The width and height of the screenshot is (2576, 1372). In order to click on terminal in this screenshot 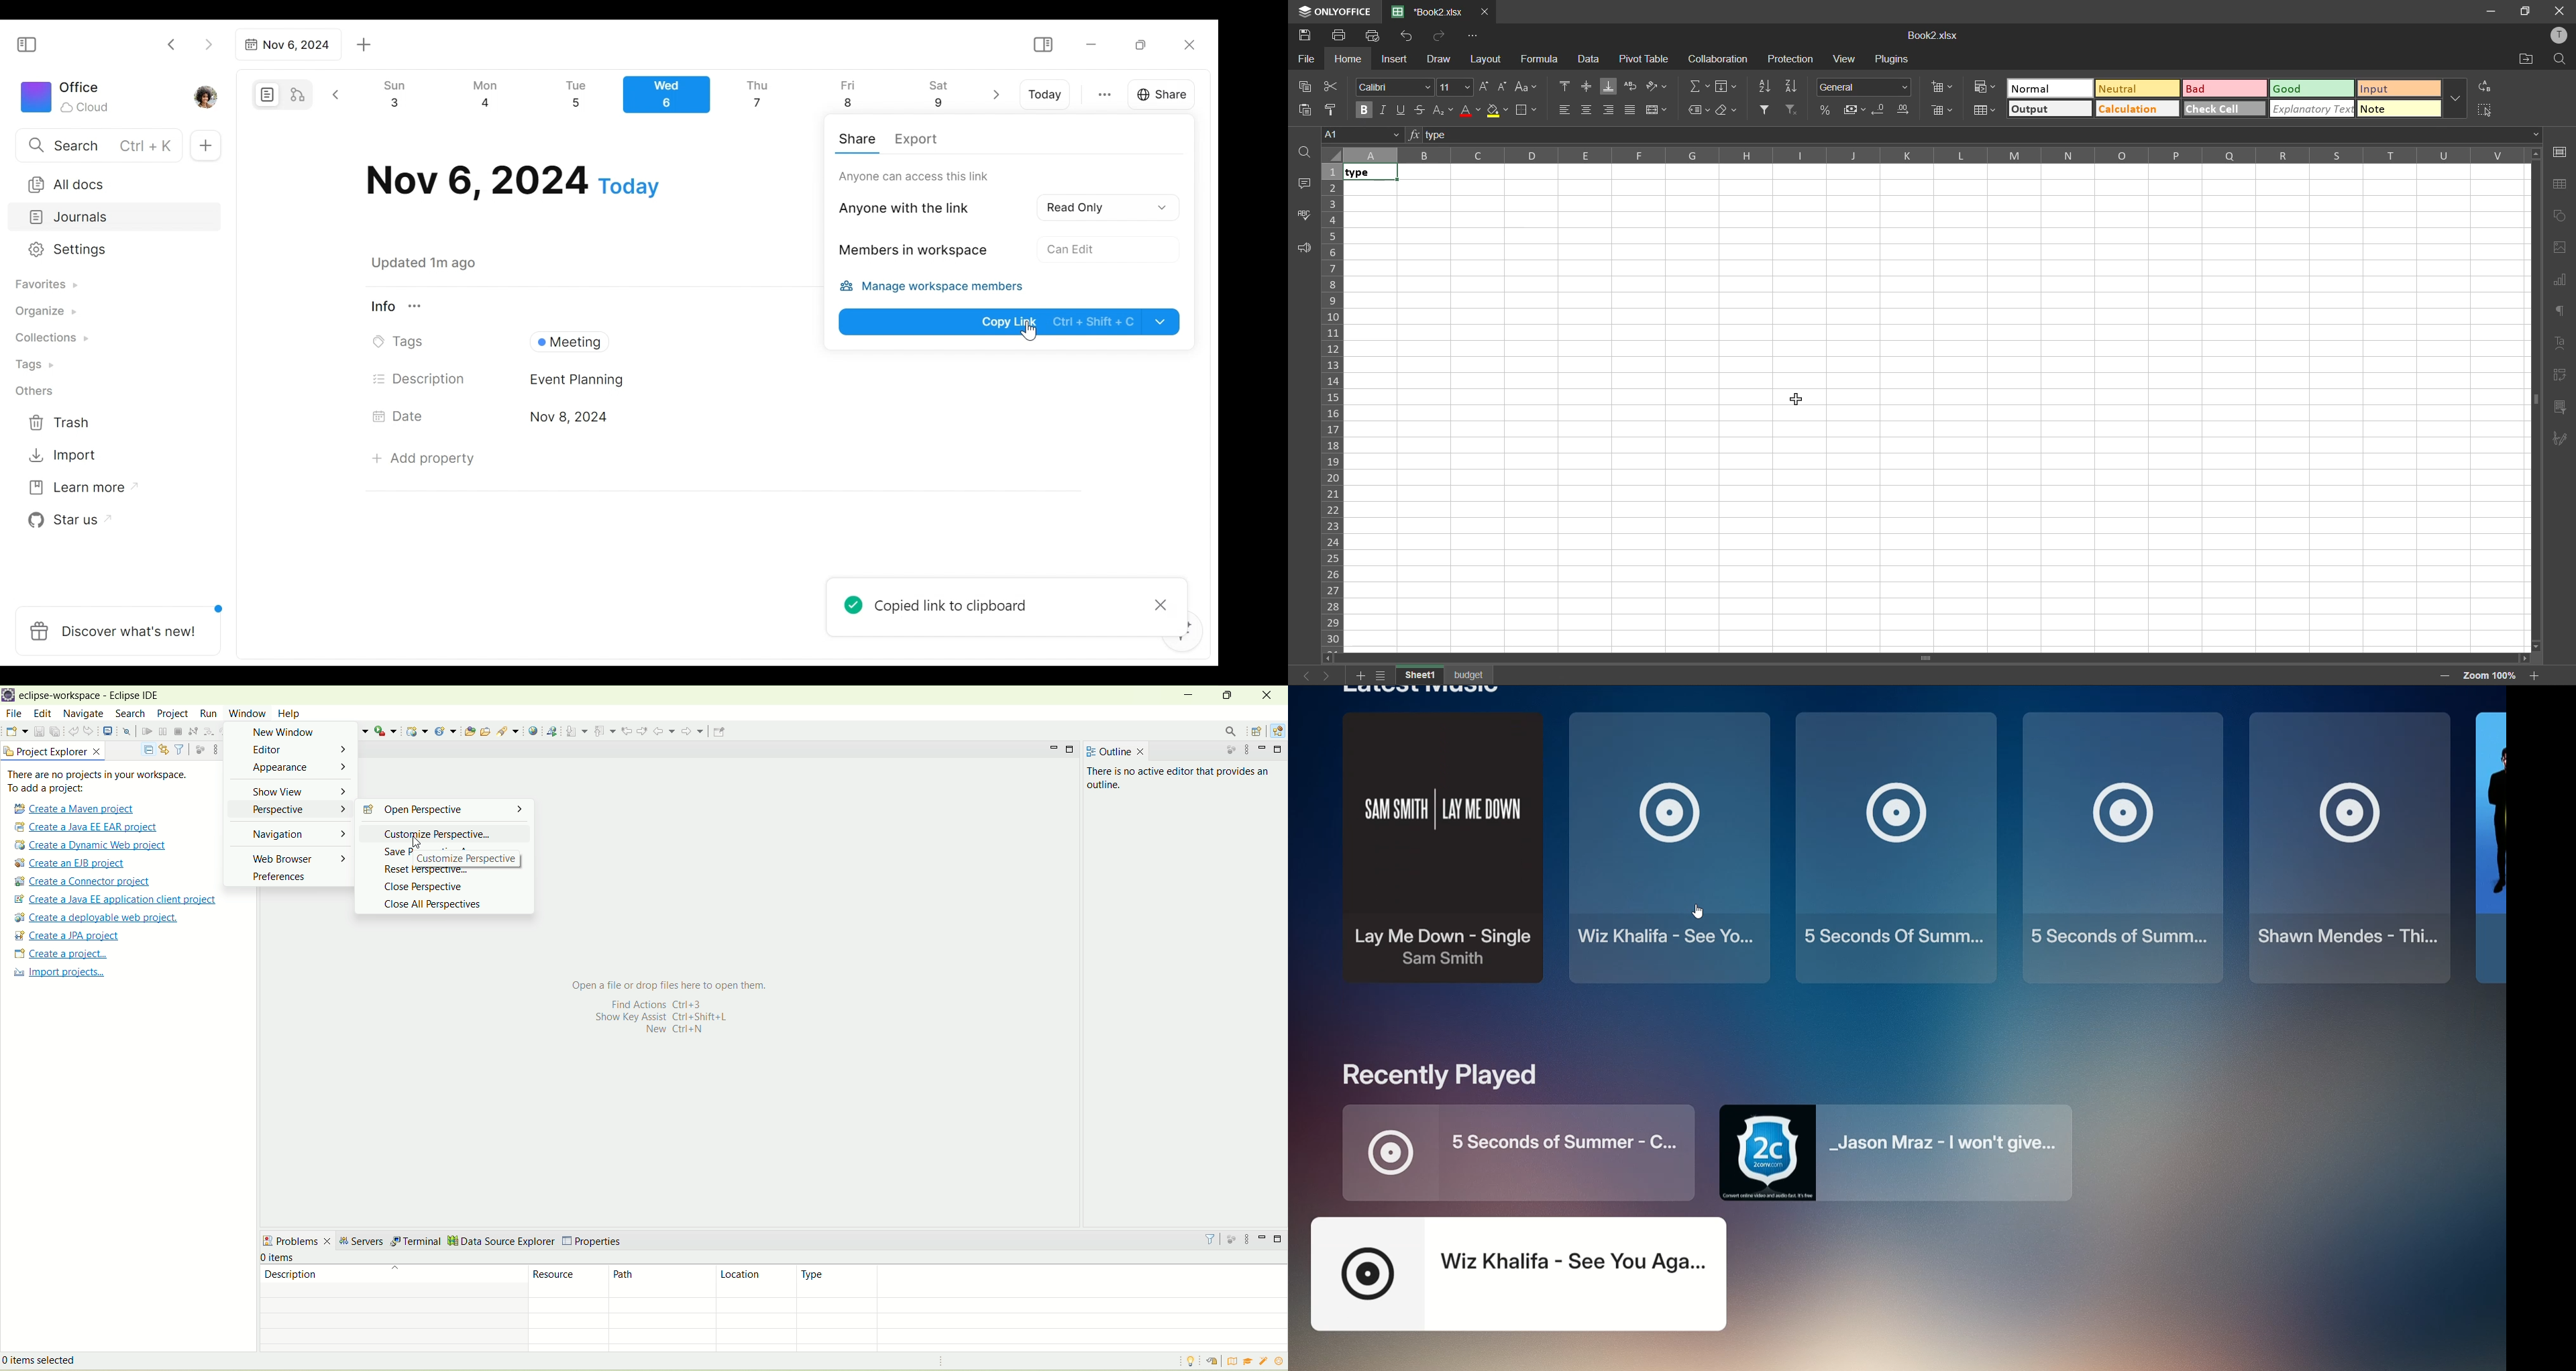, I will do `click(416, 1242)`.